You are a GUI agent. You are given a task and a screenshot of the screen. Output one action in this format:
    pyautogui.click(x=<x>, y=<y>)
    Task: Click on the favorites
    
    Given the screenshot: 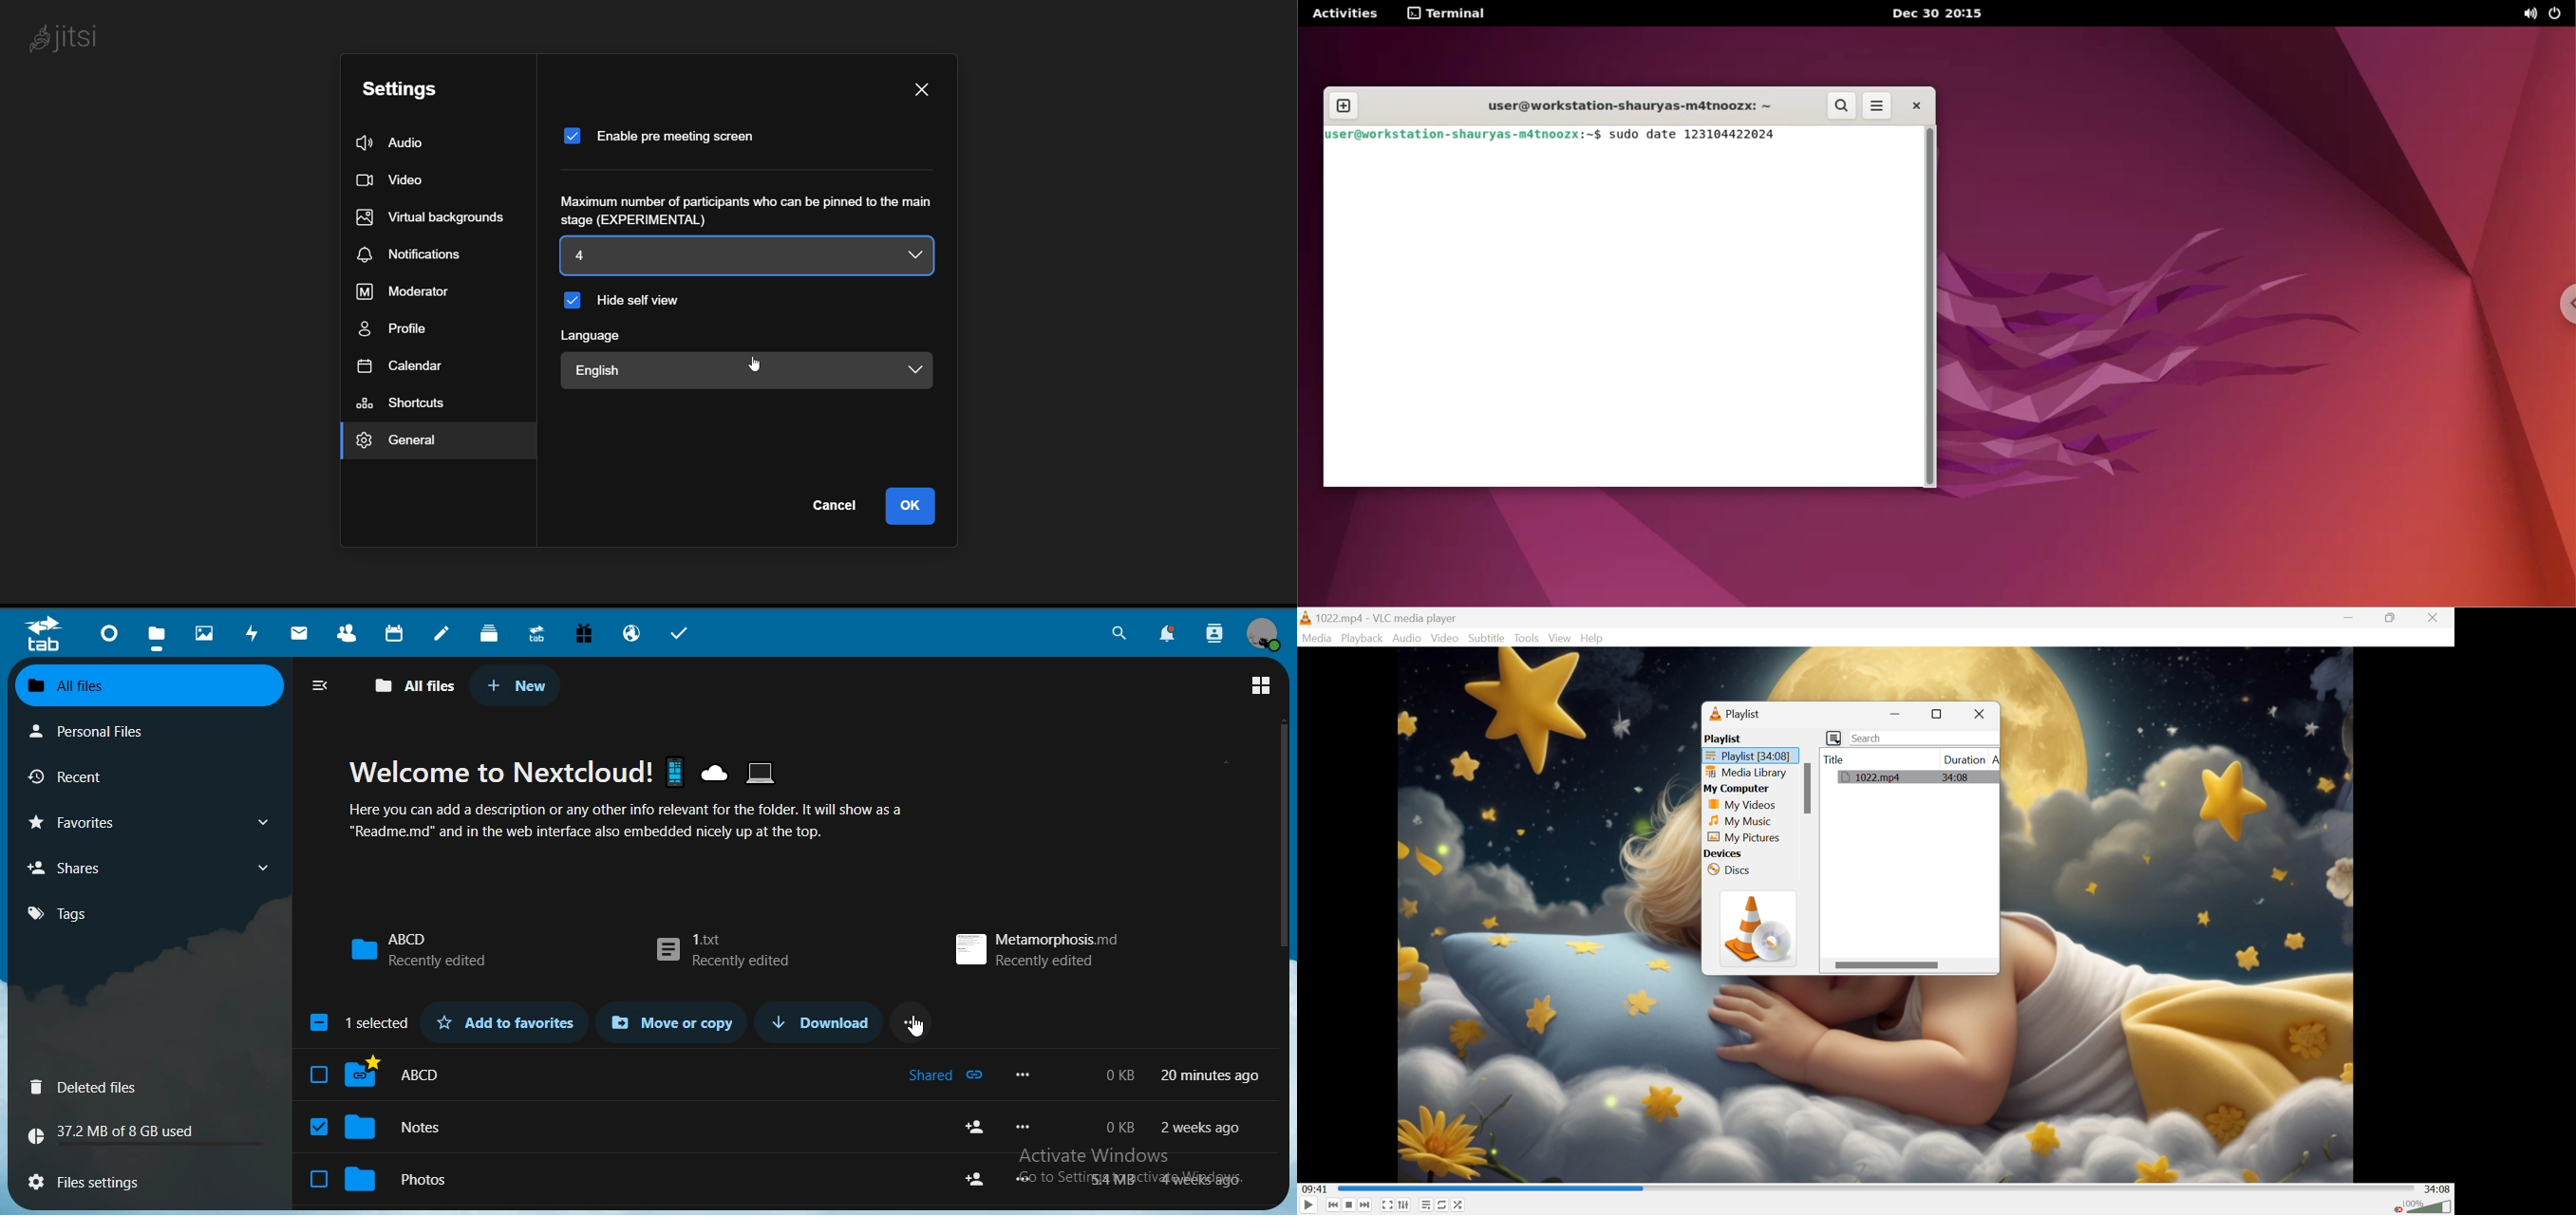 What is the action you would take?
    pyautogui.click(x=154, y=819)
    